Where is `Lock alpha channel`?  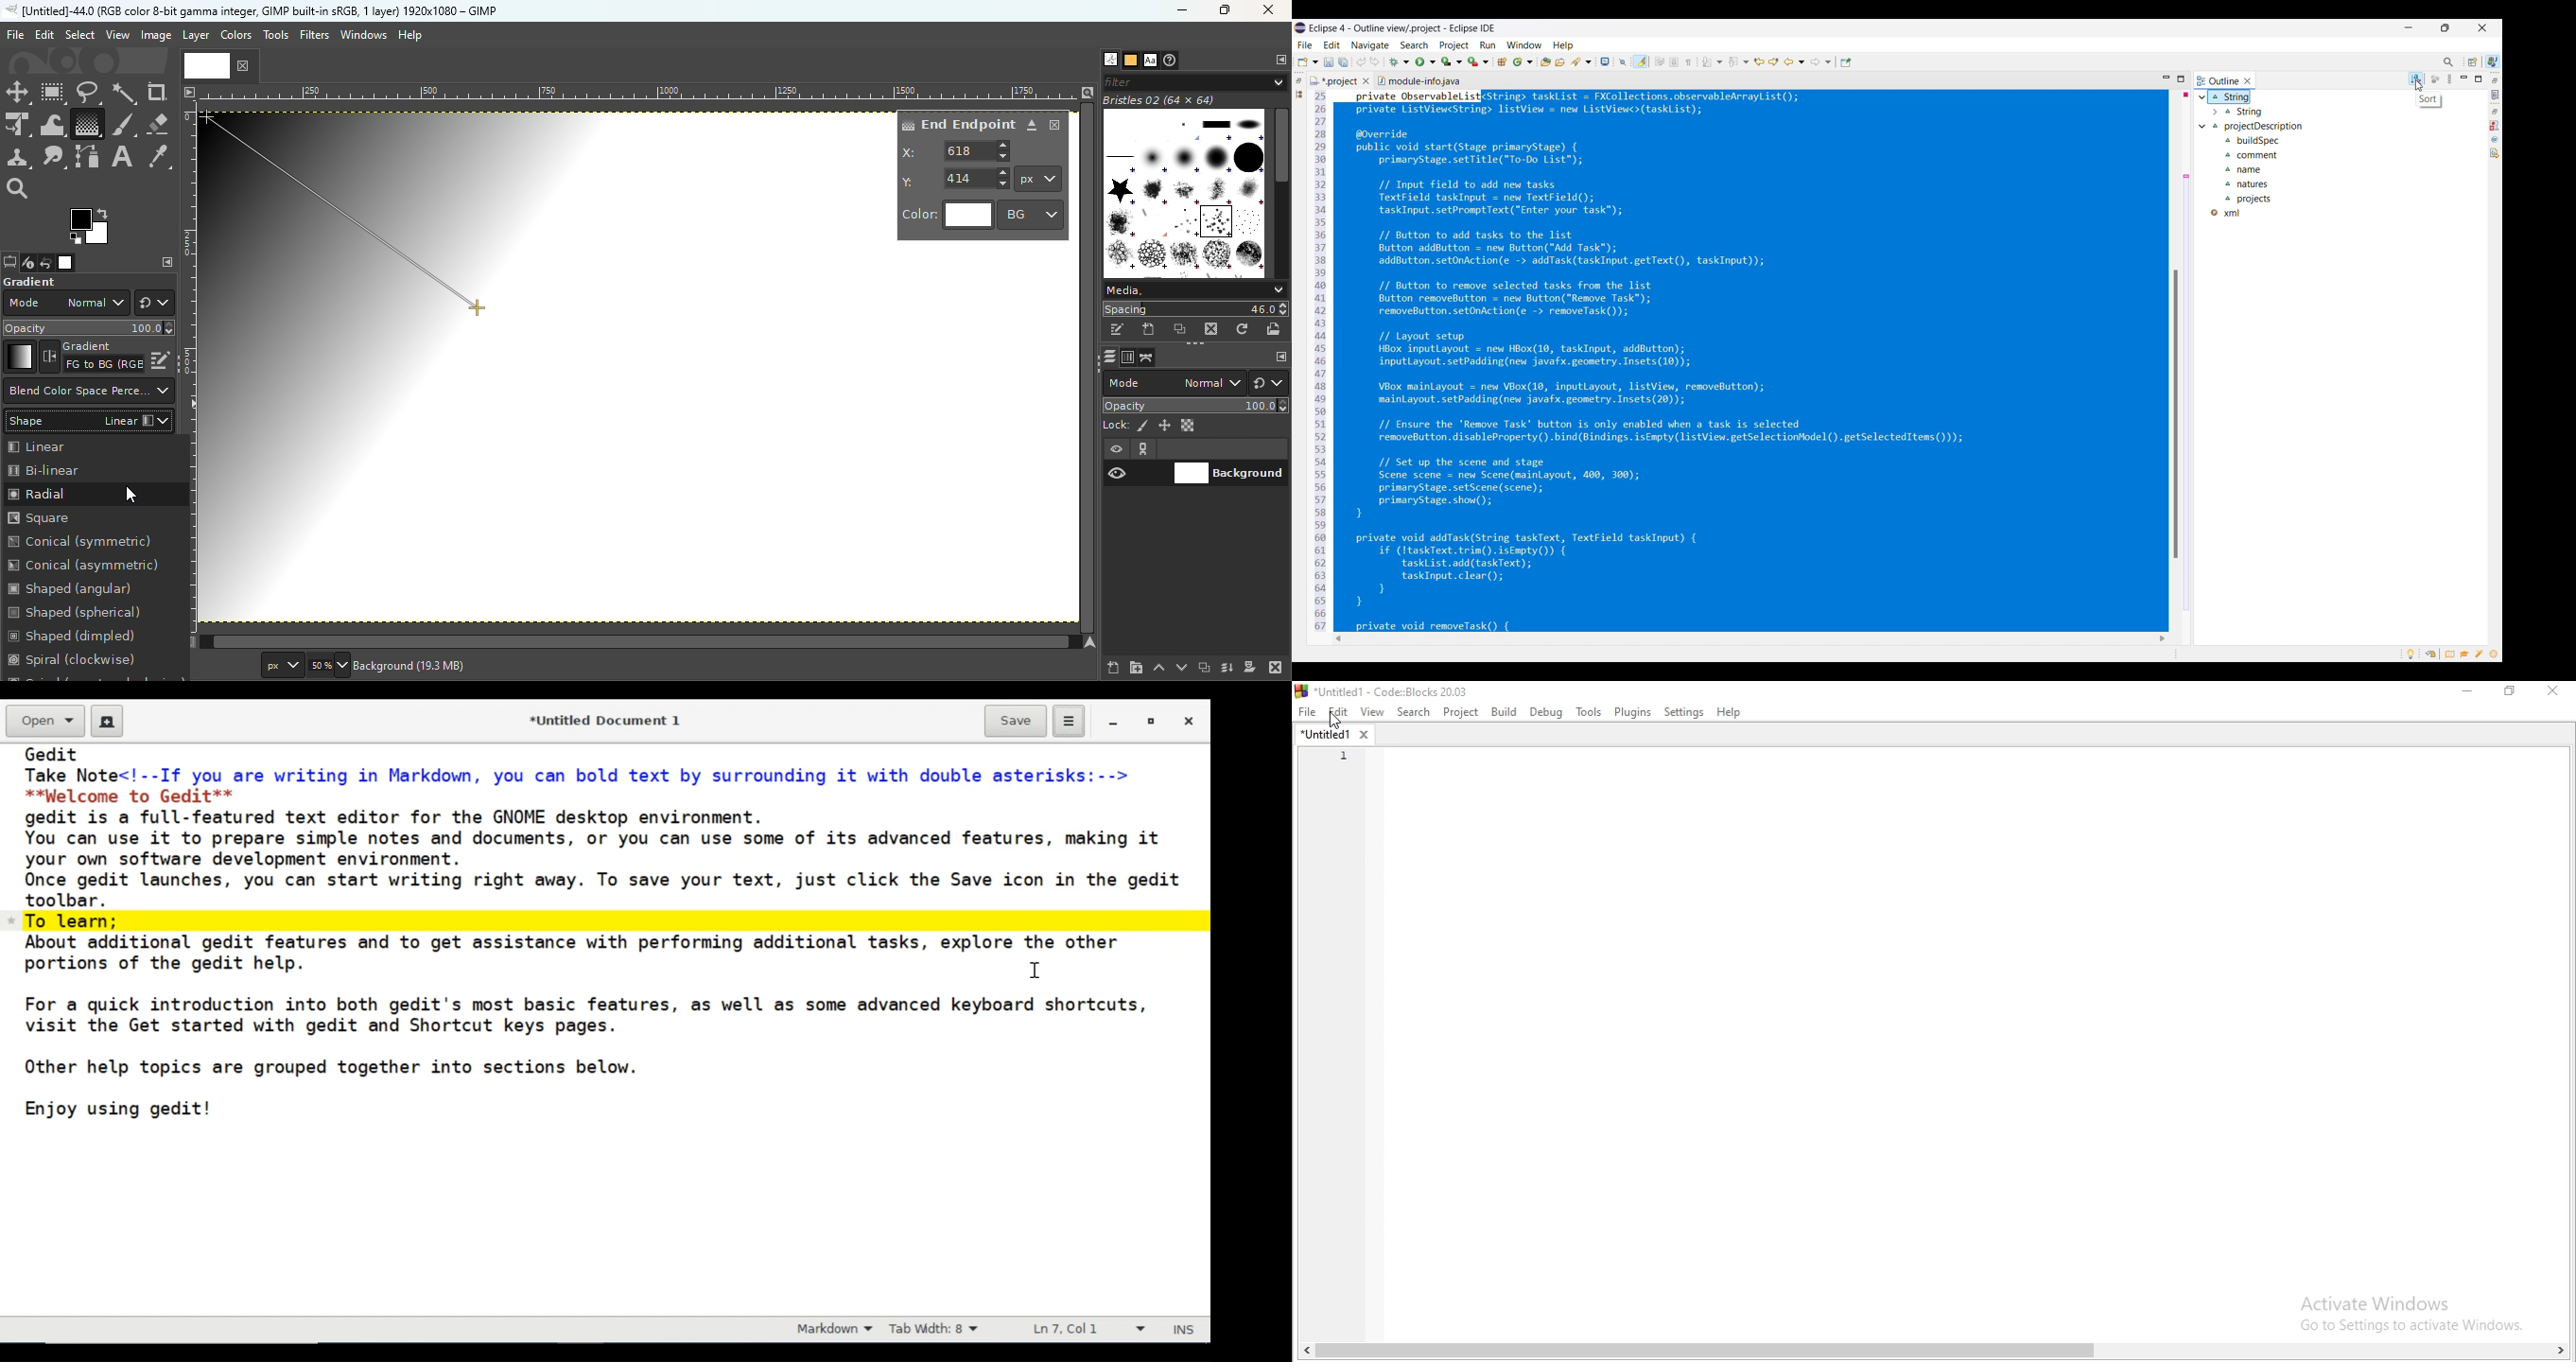 Lock alpha channel is located at coordinates (1190, 426).